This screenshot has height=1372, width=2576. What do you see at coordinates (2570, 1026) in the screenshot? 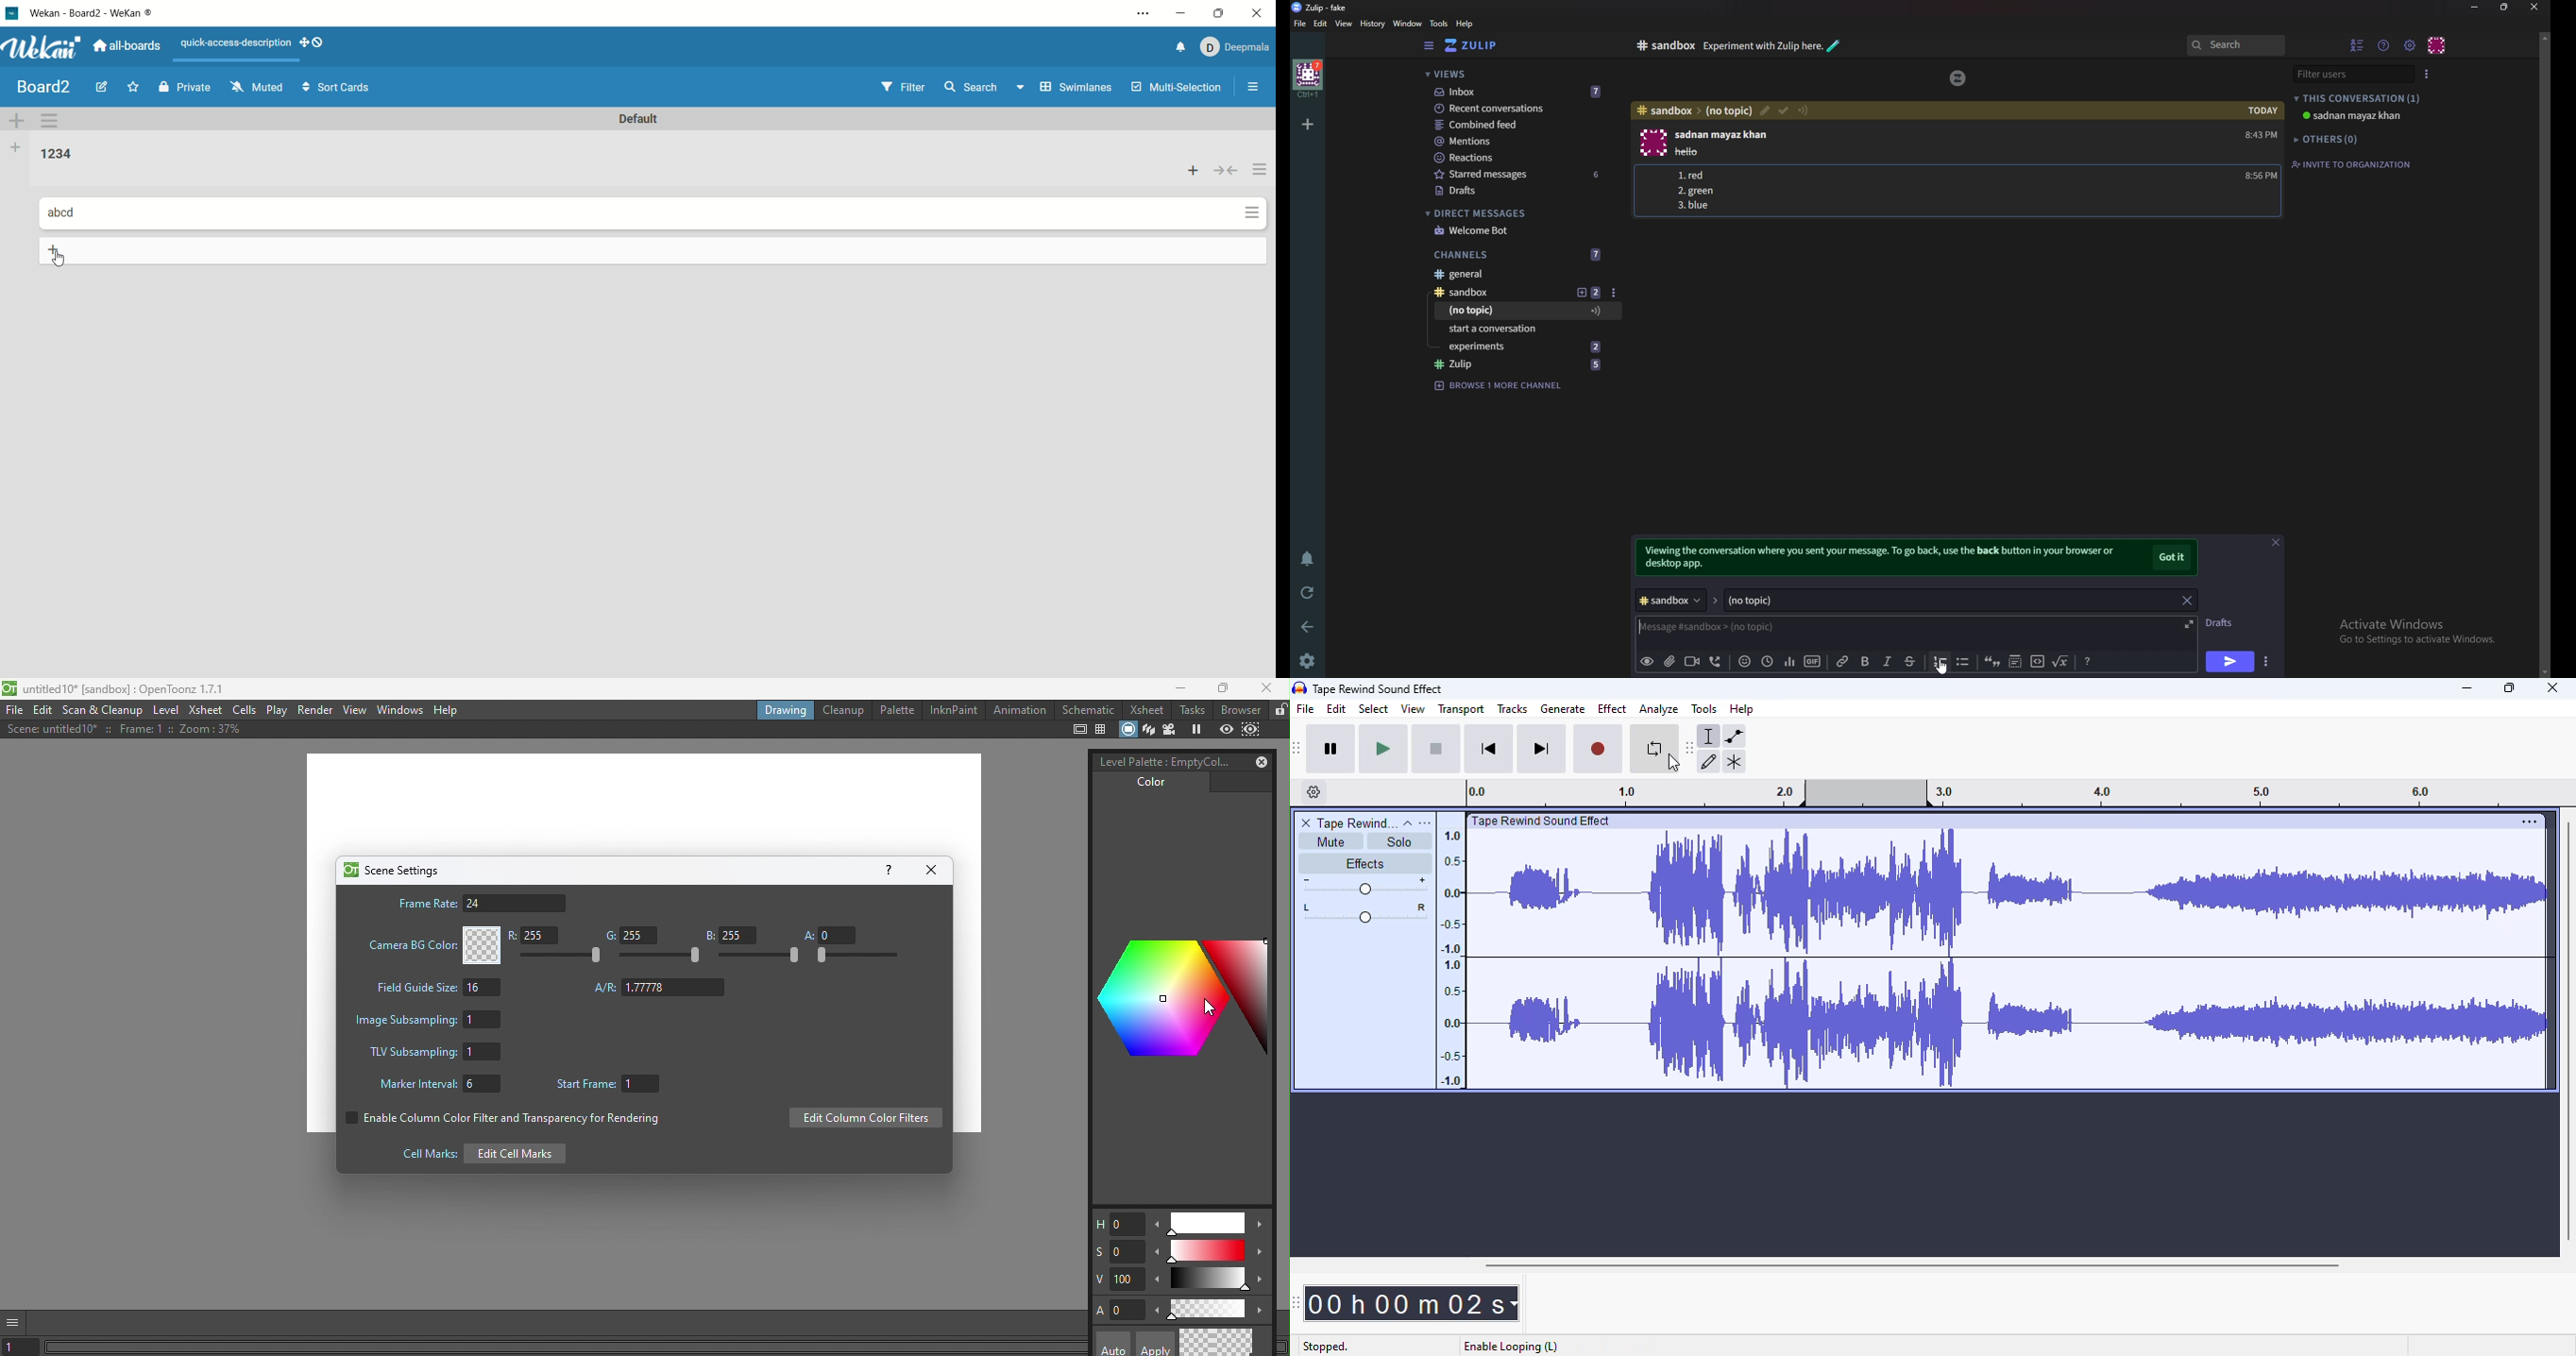
I see `vertical scroll bar` at bounding box center [2570, 1026].